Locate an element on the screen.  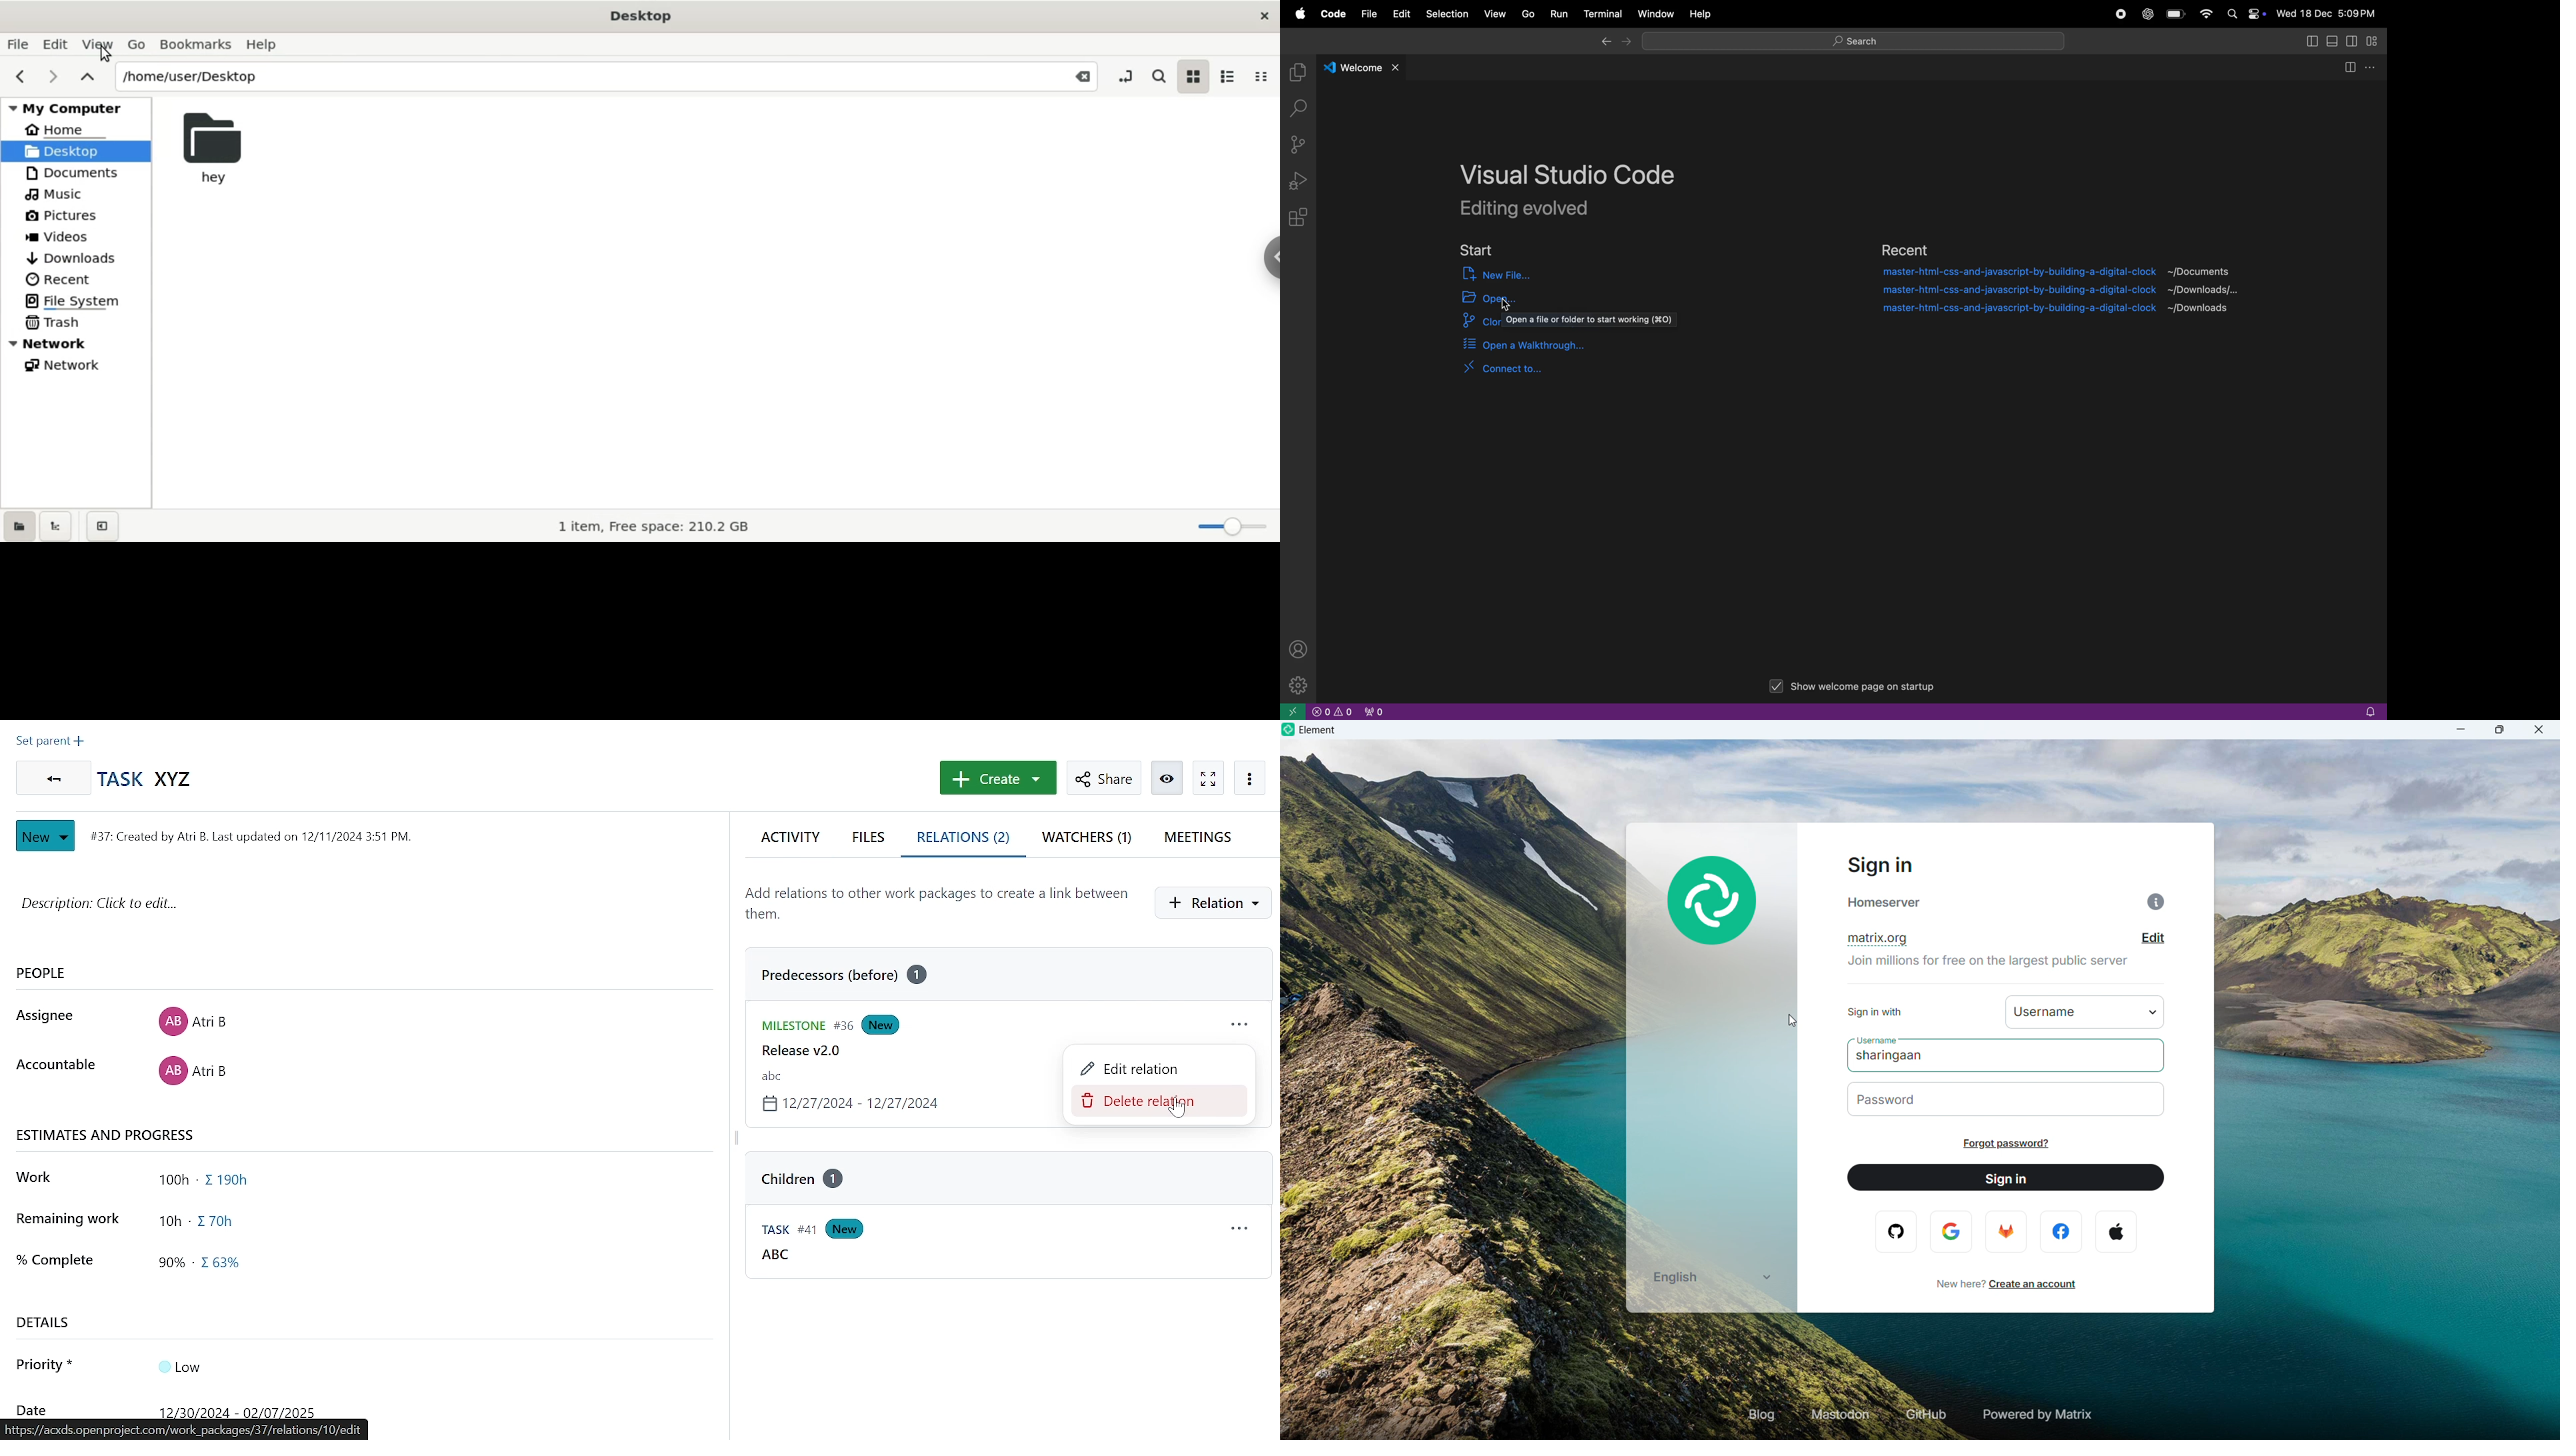
apple logo is located at coordinates (2115, 1231).